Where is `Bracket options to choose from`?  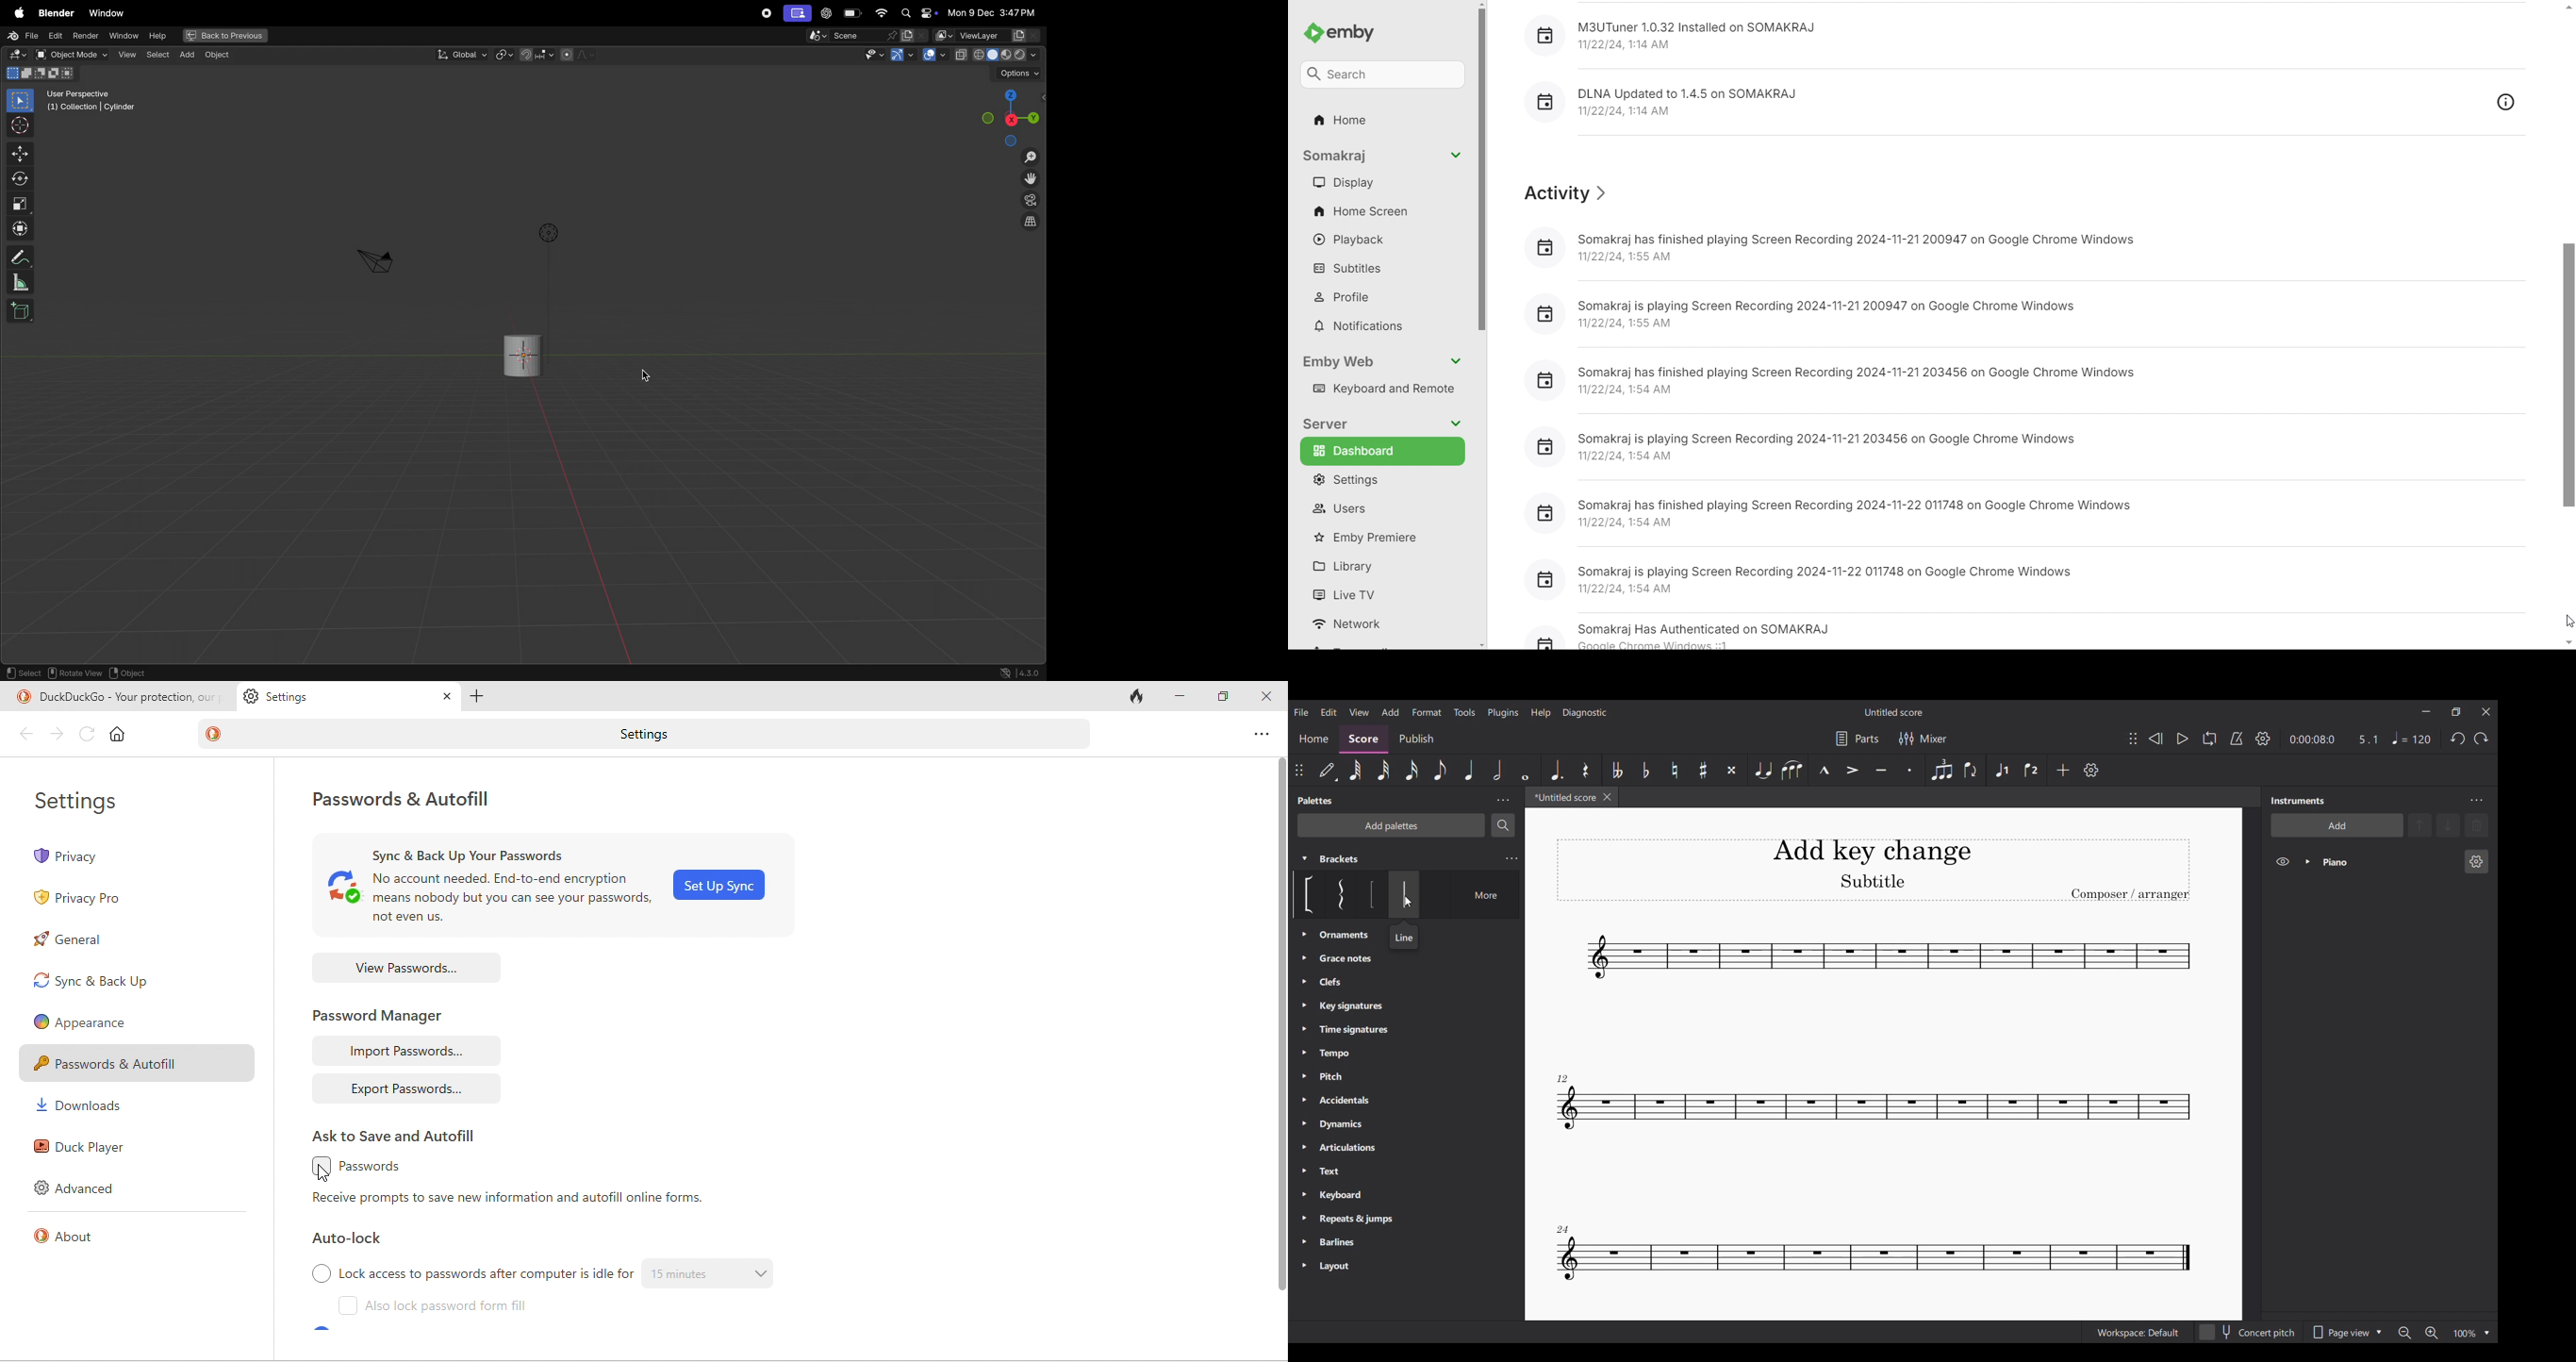 Bracket options to choose from is located at coordinates (1407, 894).